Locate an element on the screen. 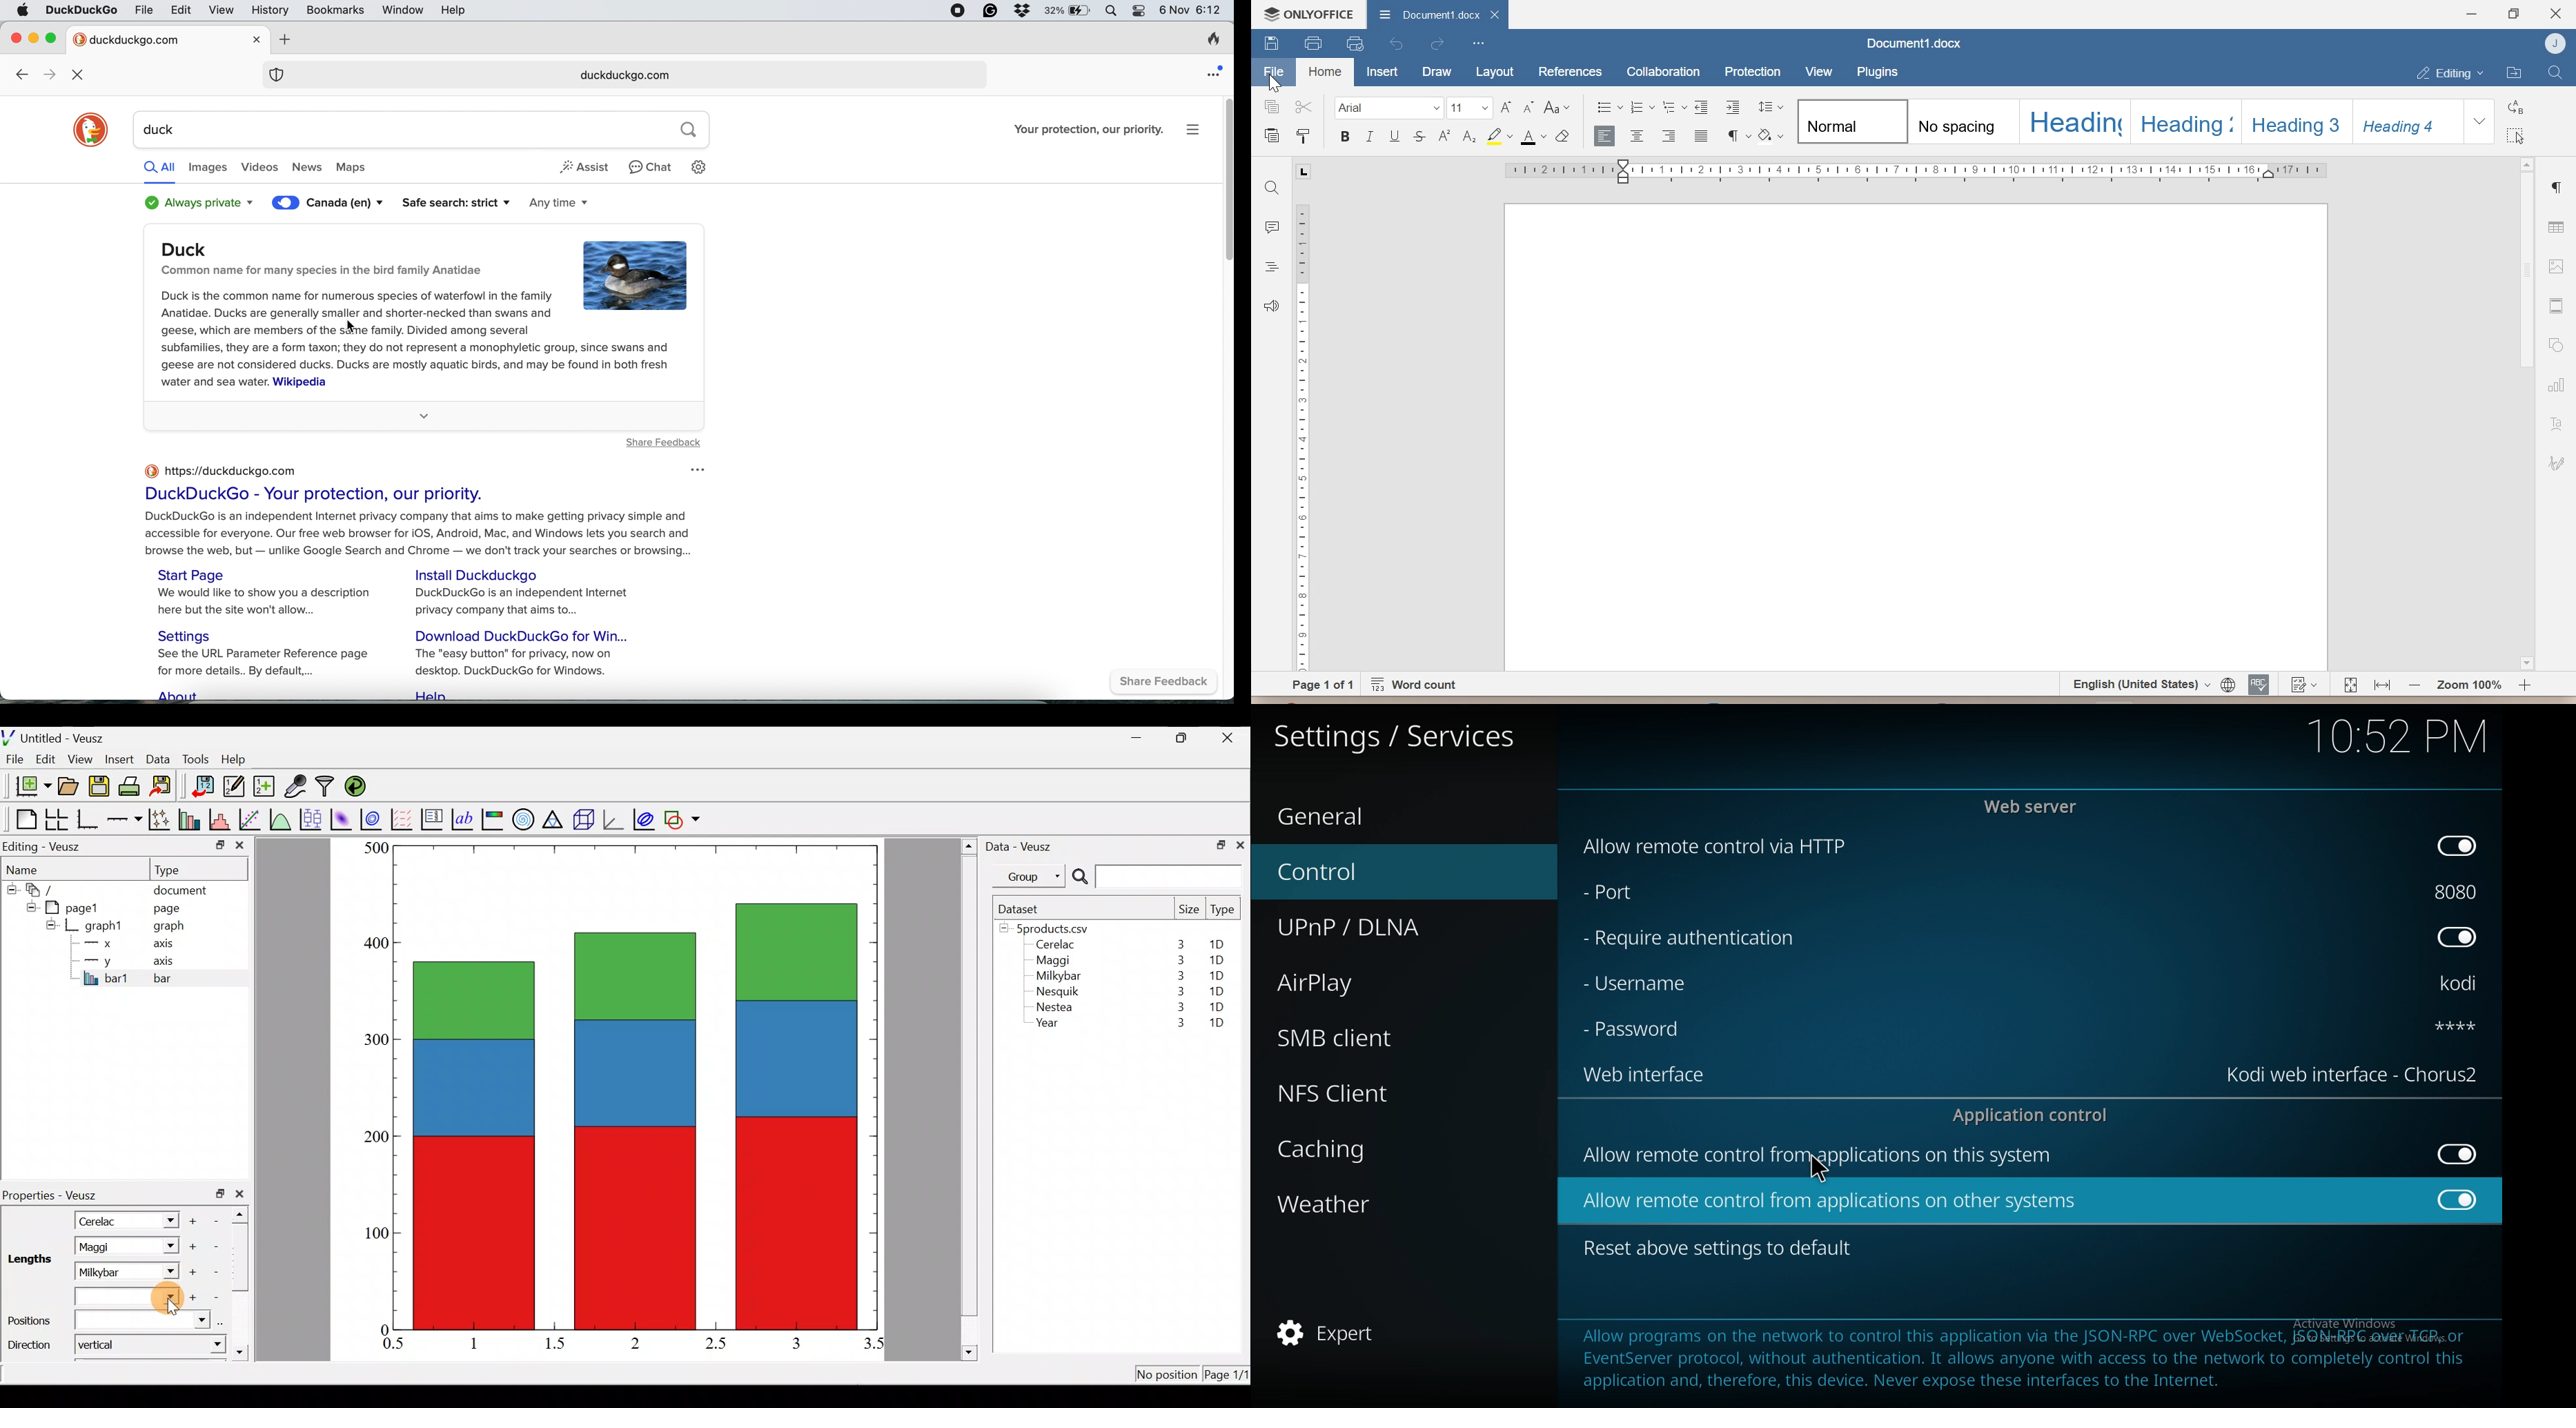 Image resolution: width=2576 pixels, height=1428 pixels. Heading 1 is located at coordinates (2074, 121).